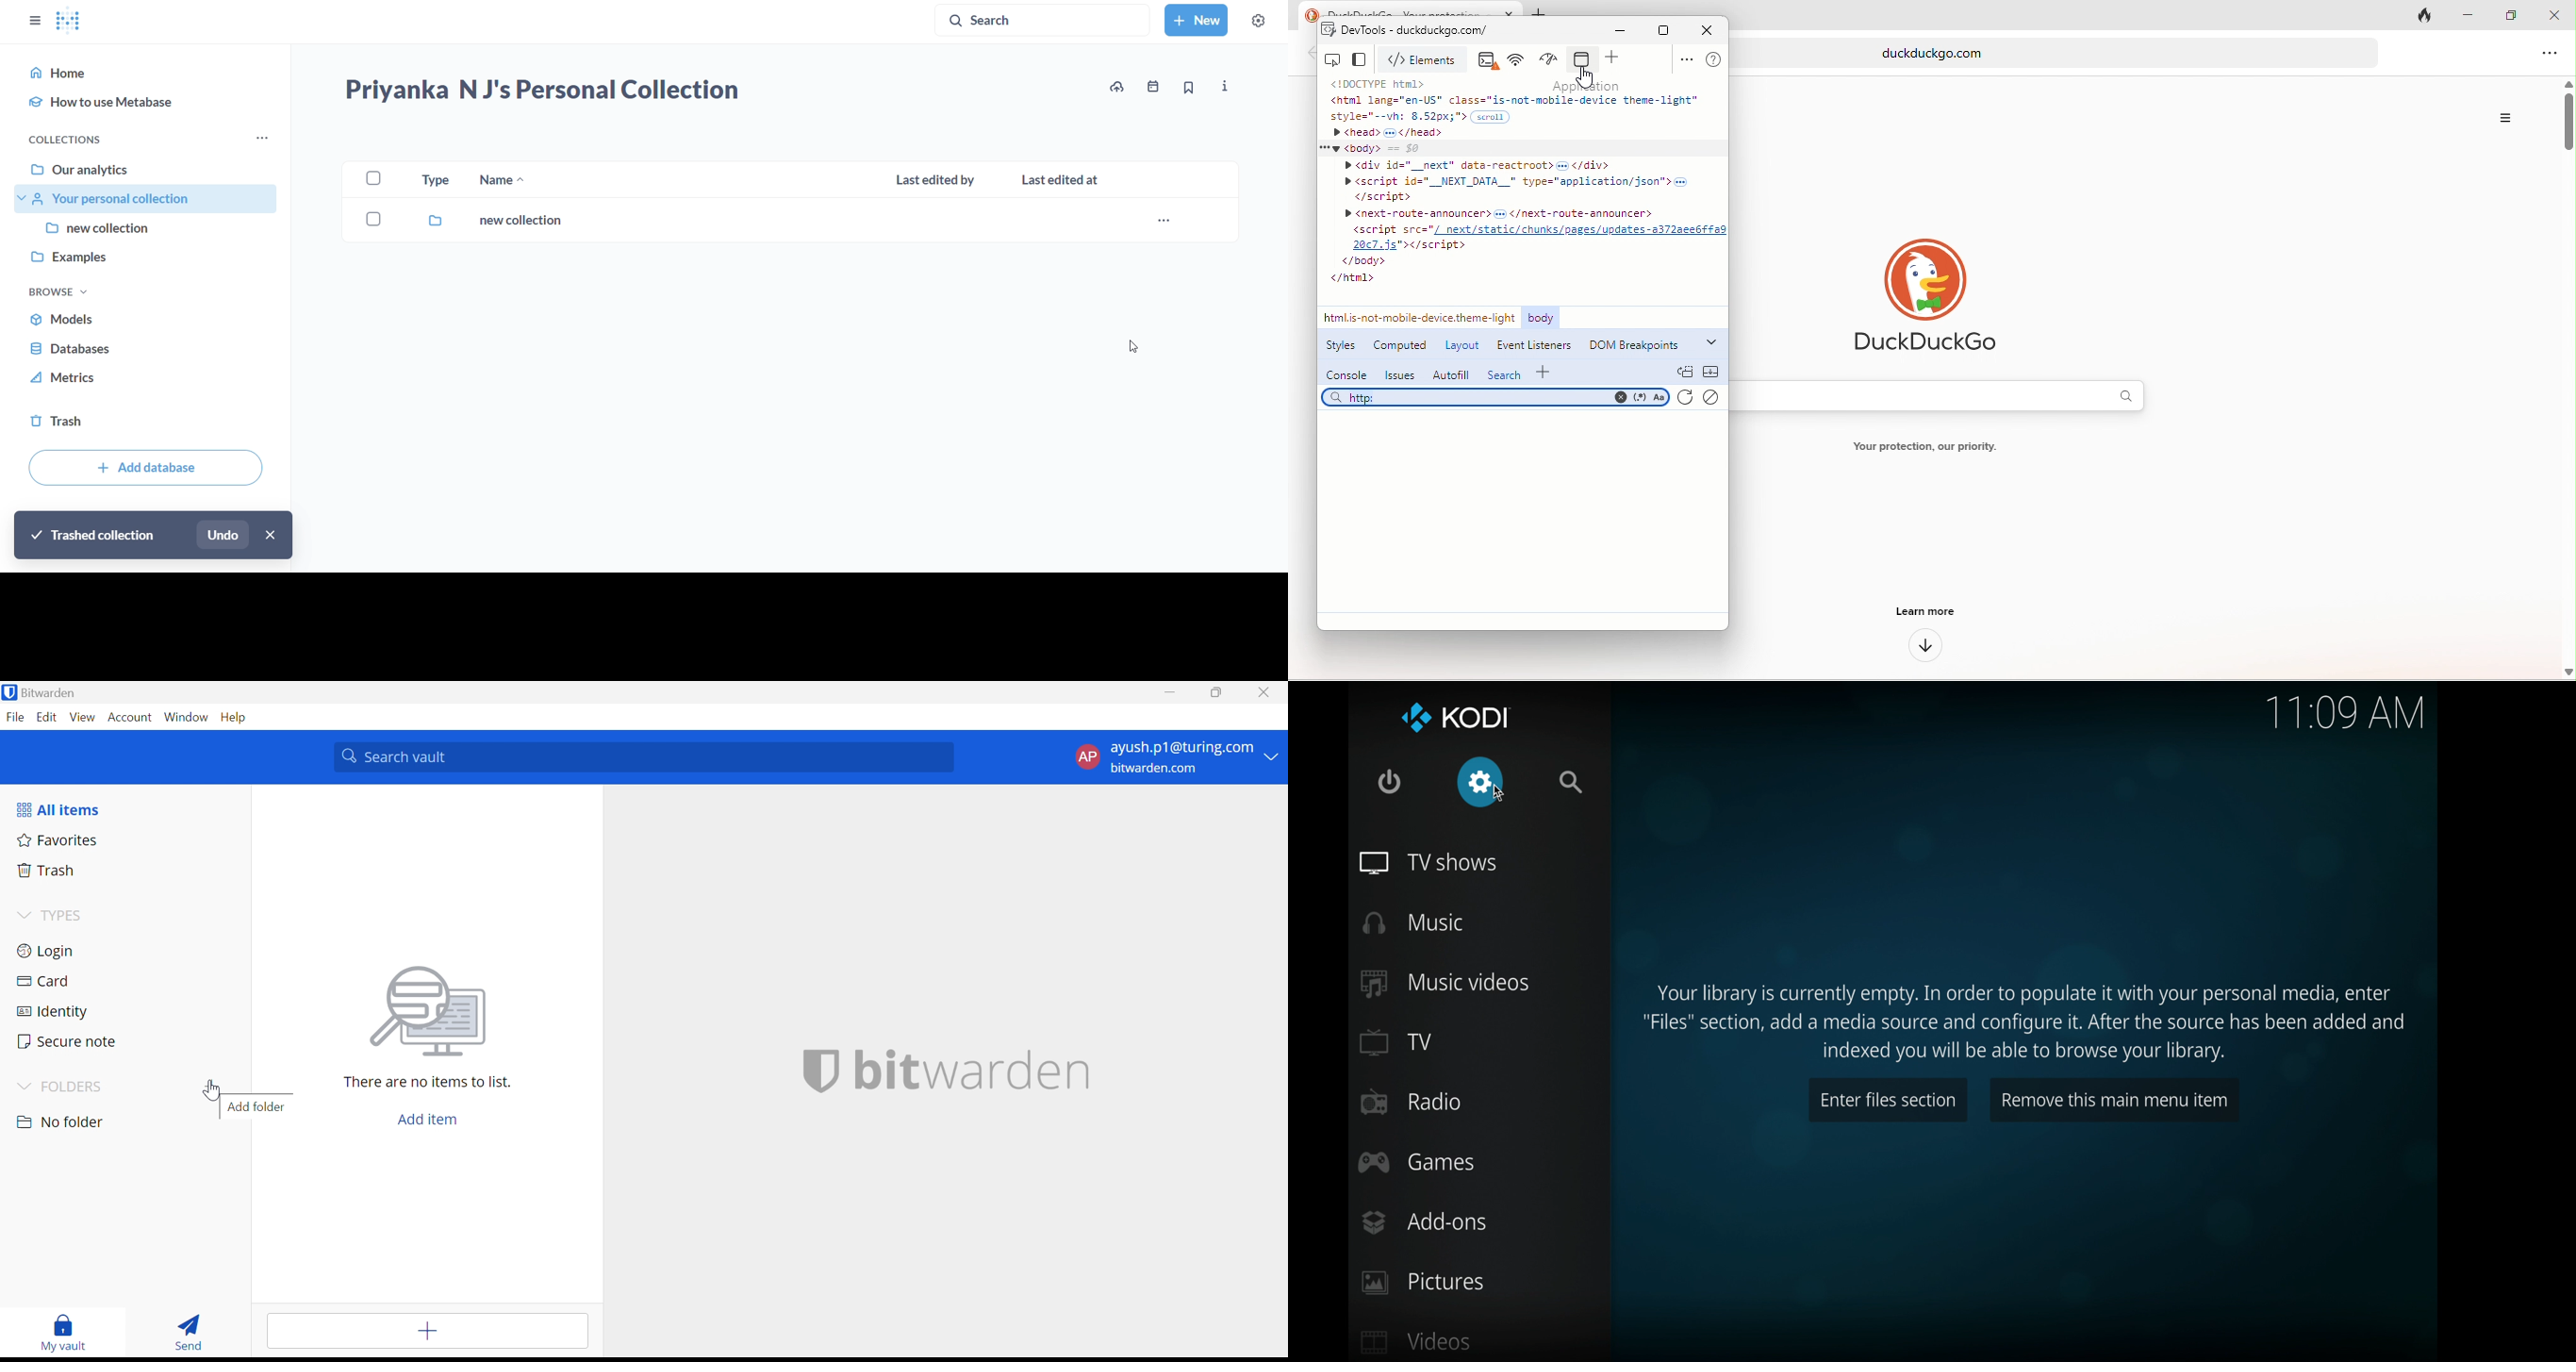 The height and width of the screenshot is (1372, 2576). What do you see at coordinates (82, 140) in the screenshot?
I see `collections` at bounding box center [82, 140].